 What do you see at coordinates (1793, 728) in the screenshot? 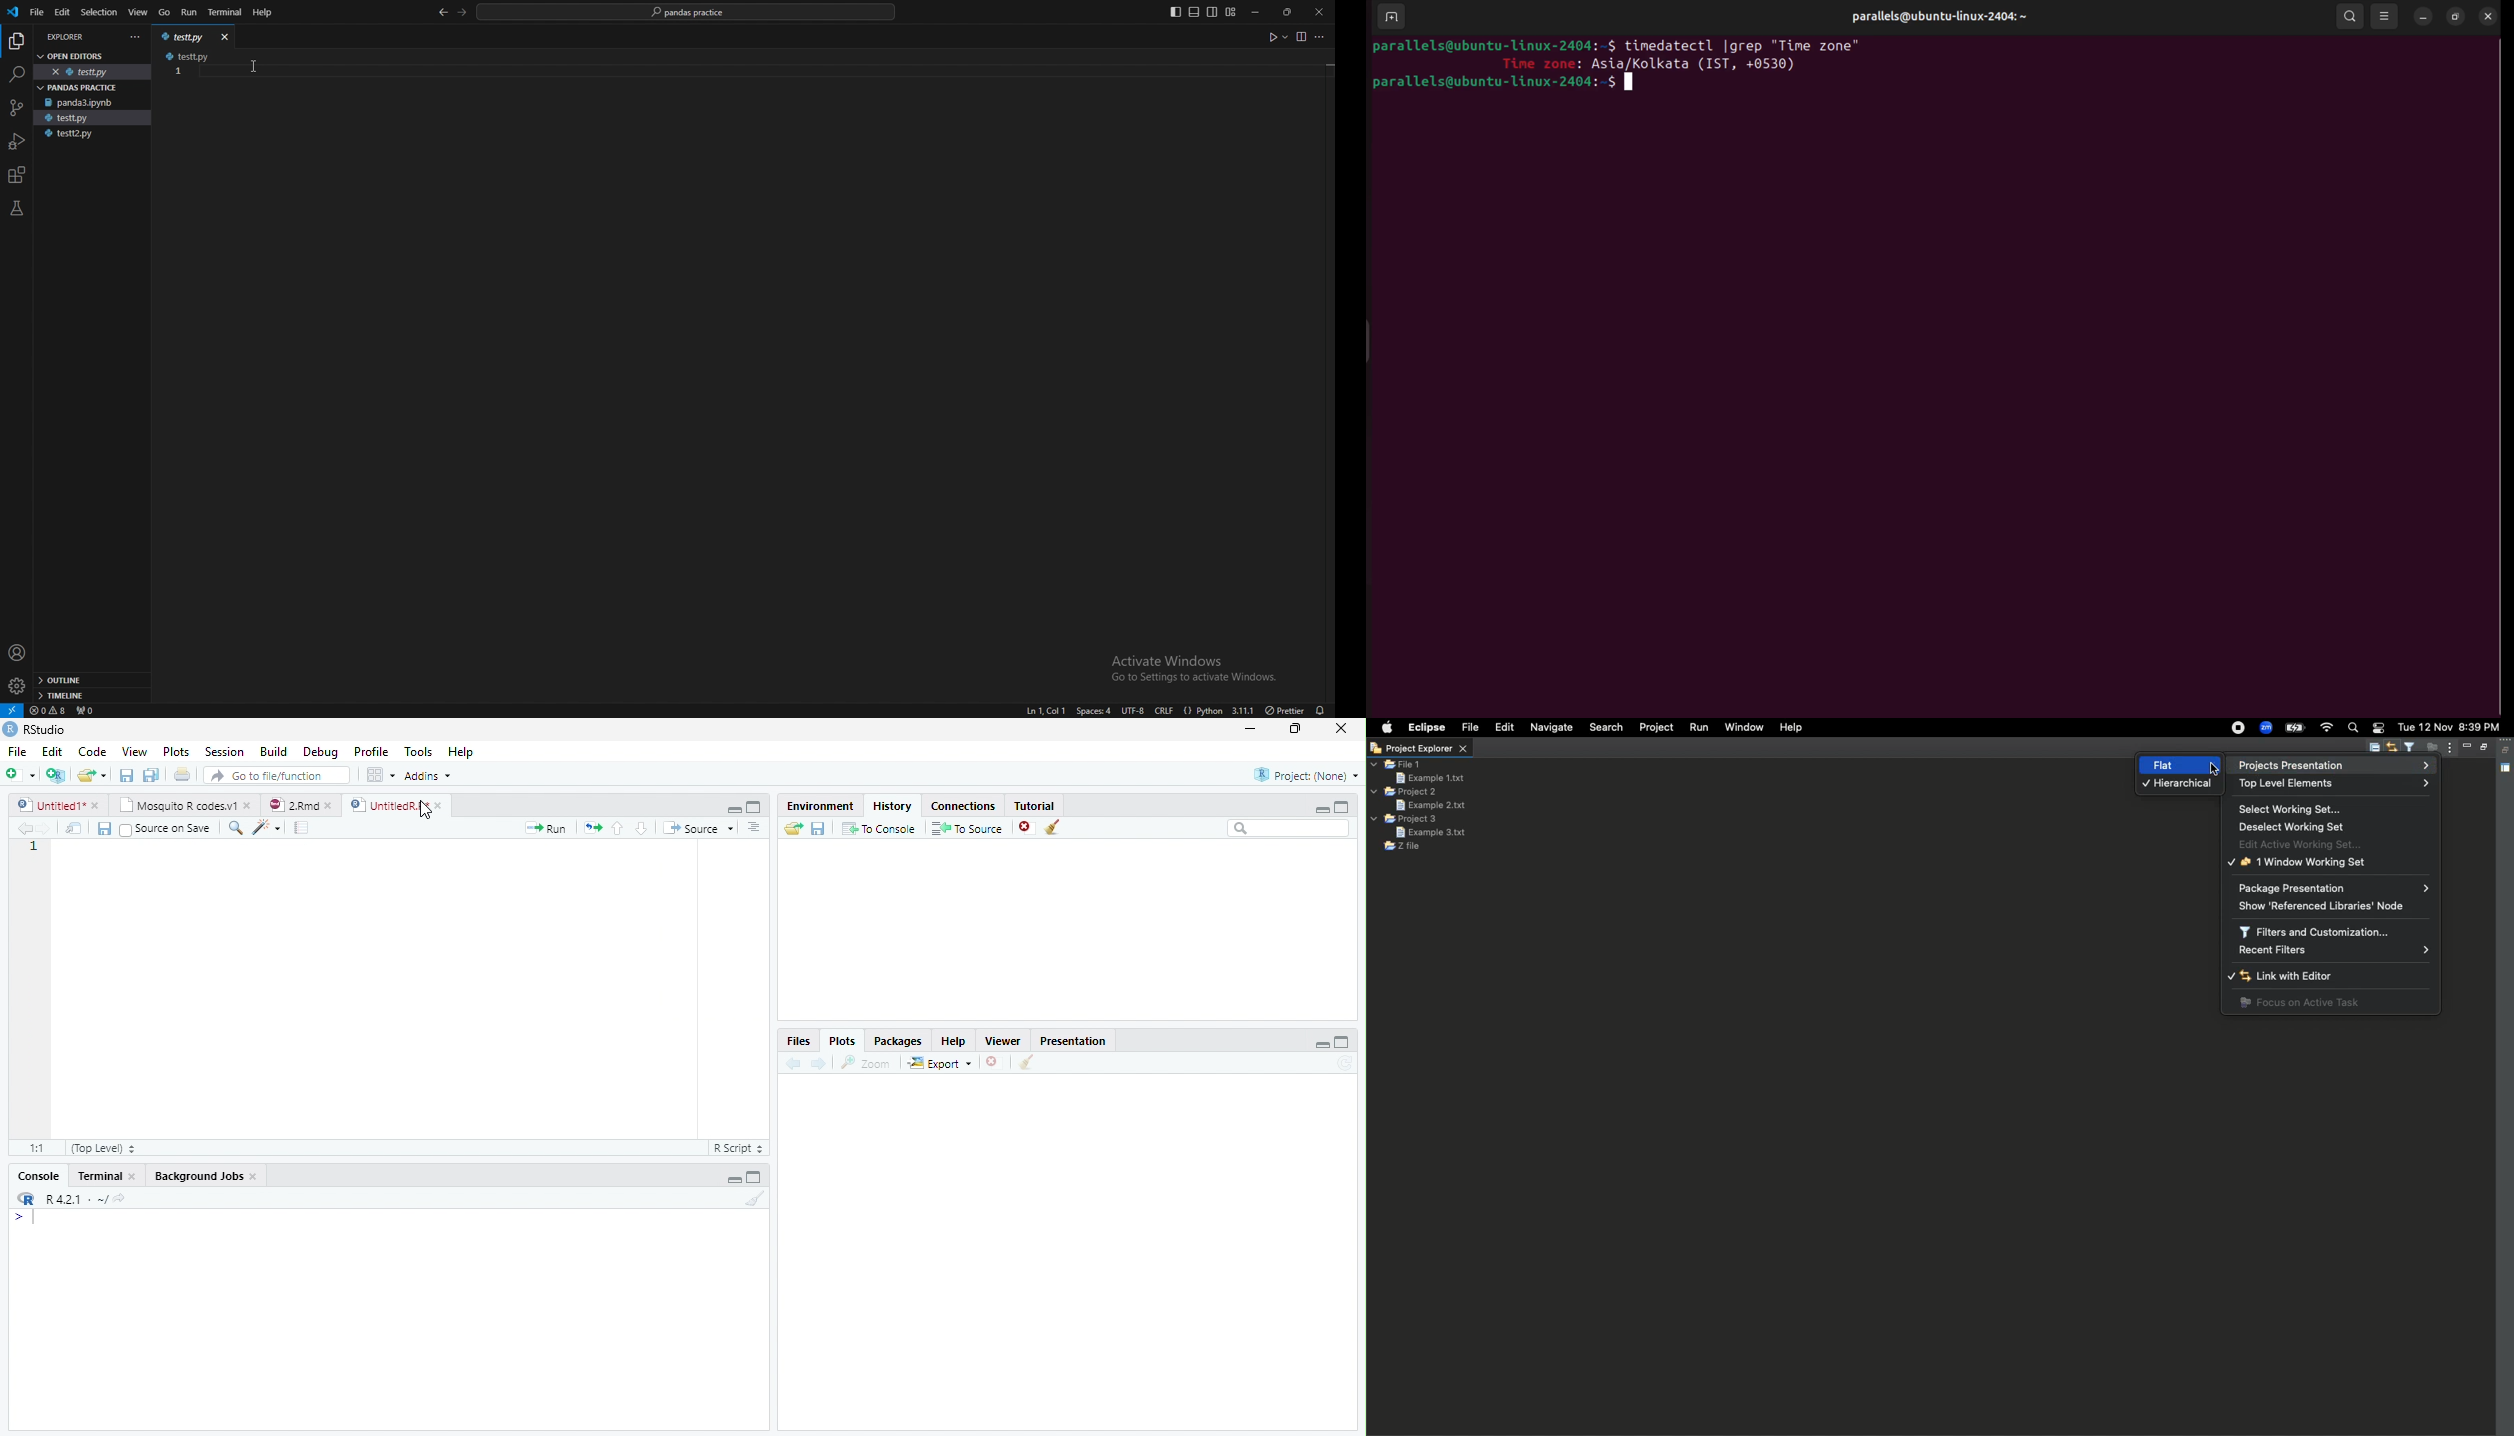
I see `Help` at bounding box center [1793, 728].